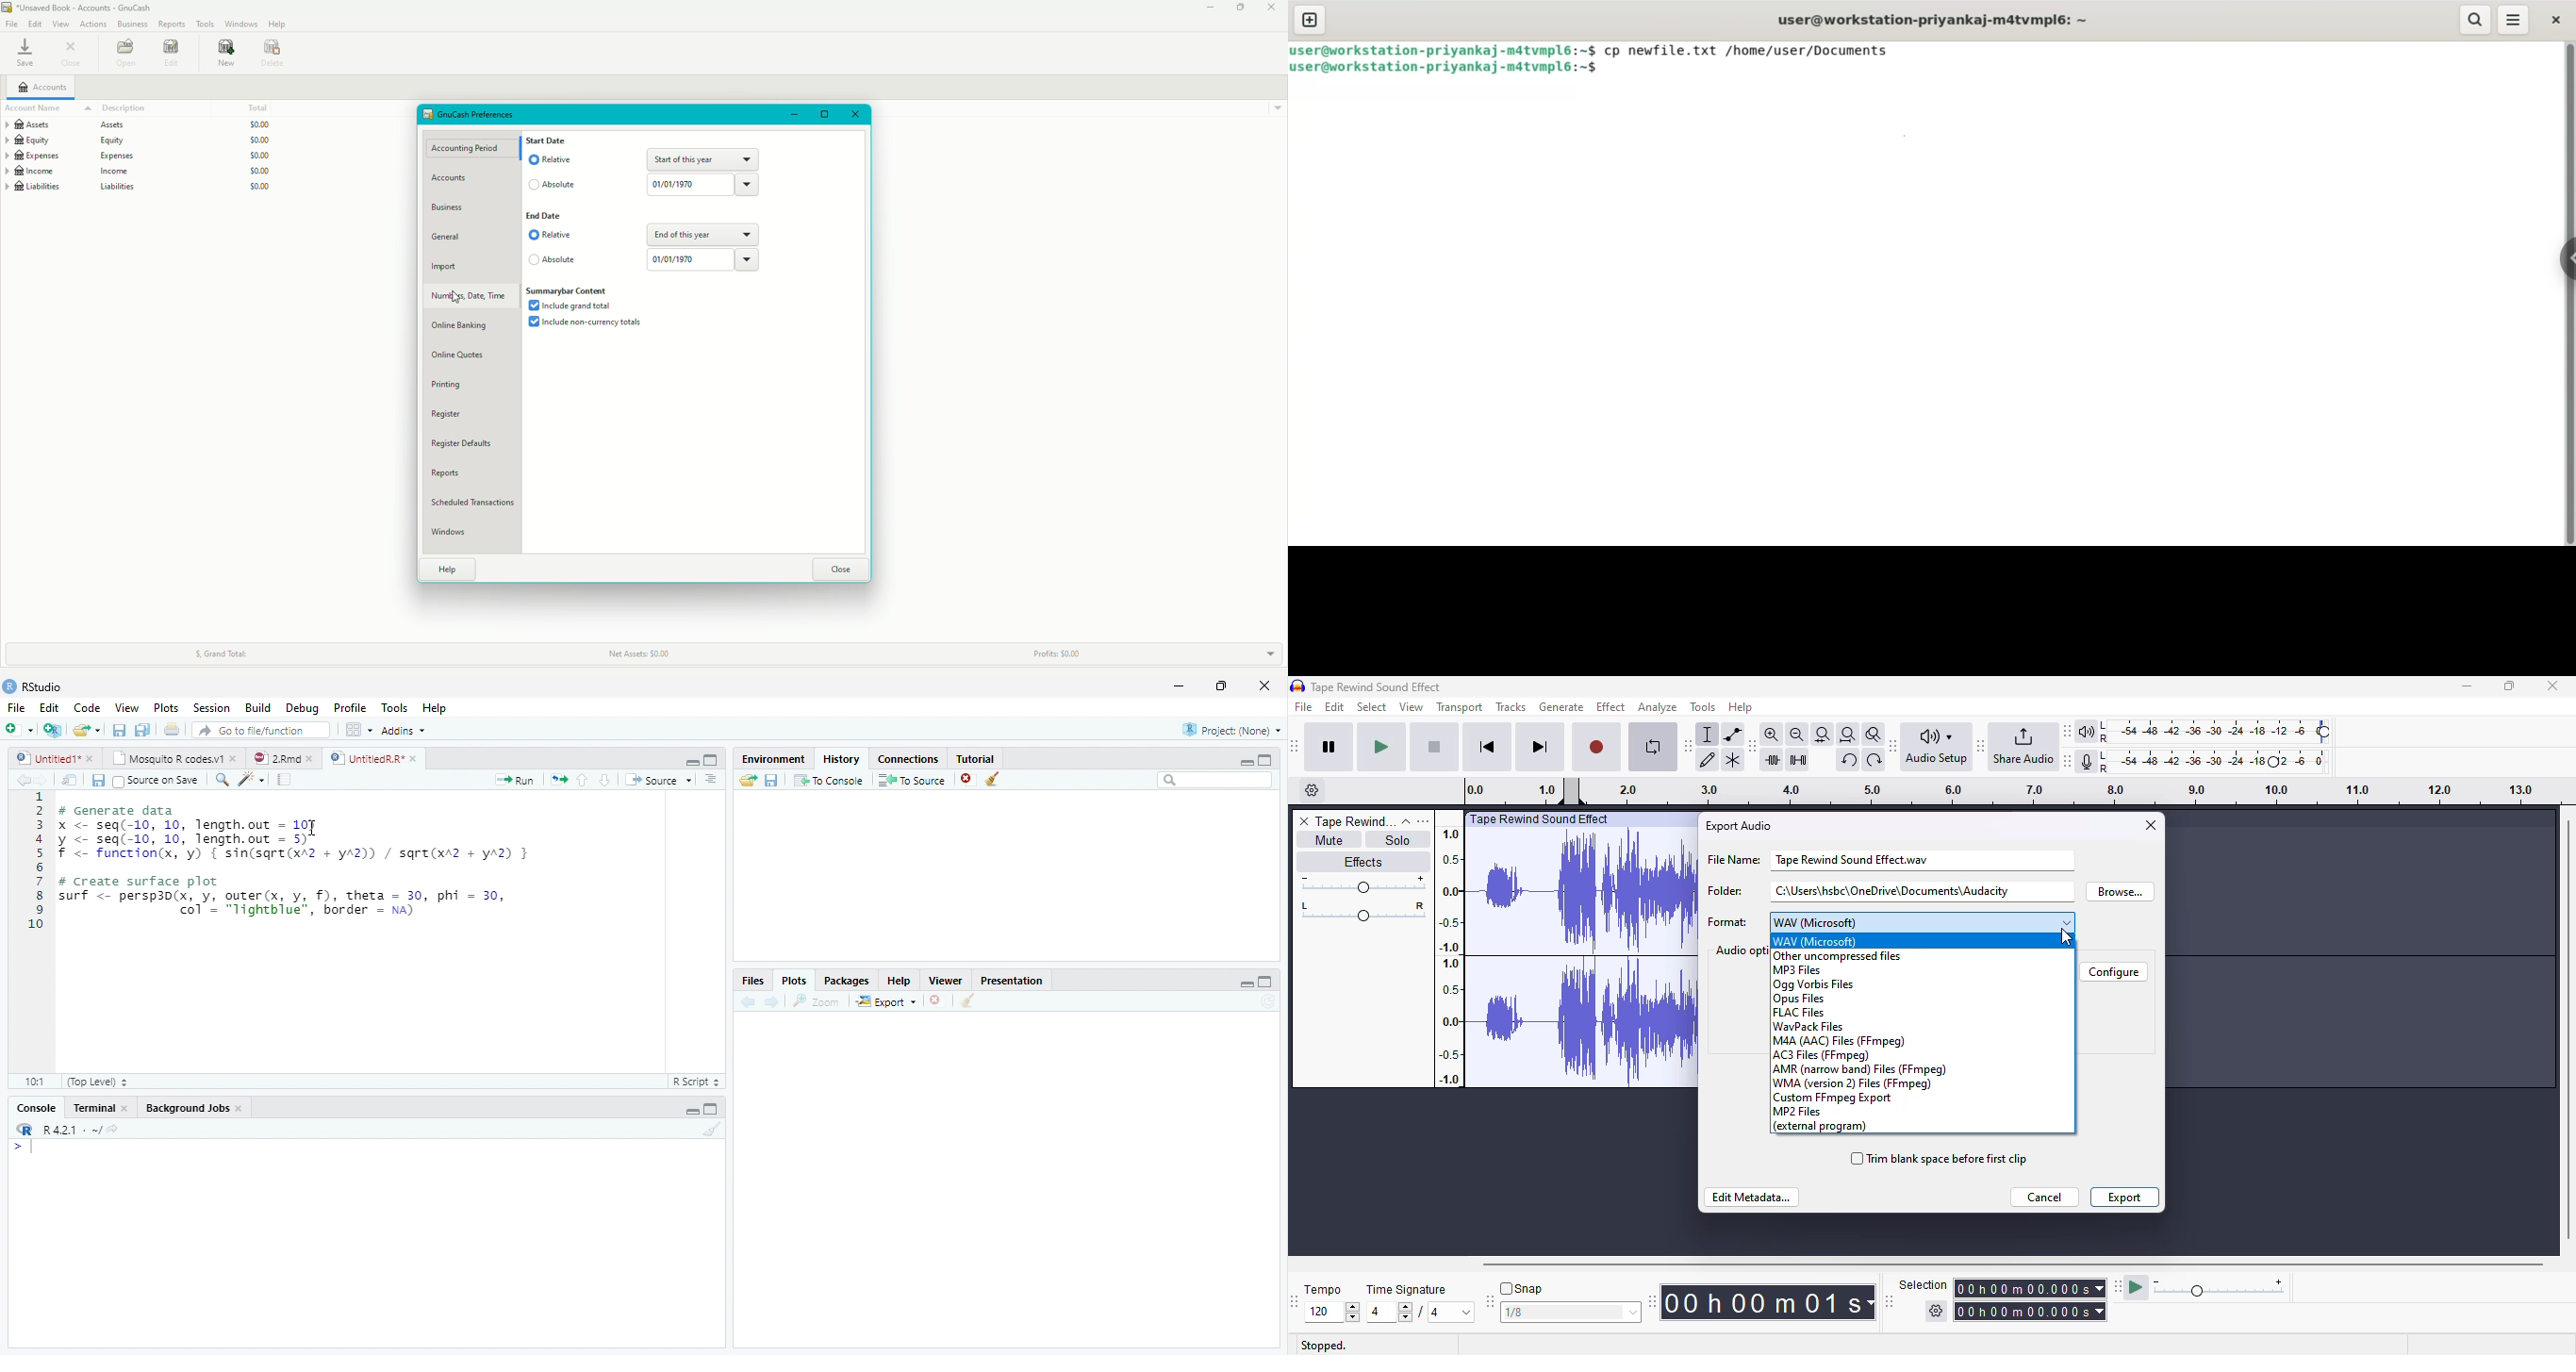 This screenshot has width=2576, height=1372. I want to click on format, so click(1894, 919).